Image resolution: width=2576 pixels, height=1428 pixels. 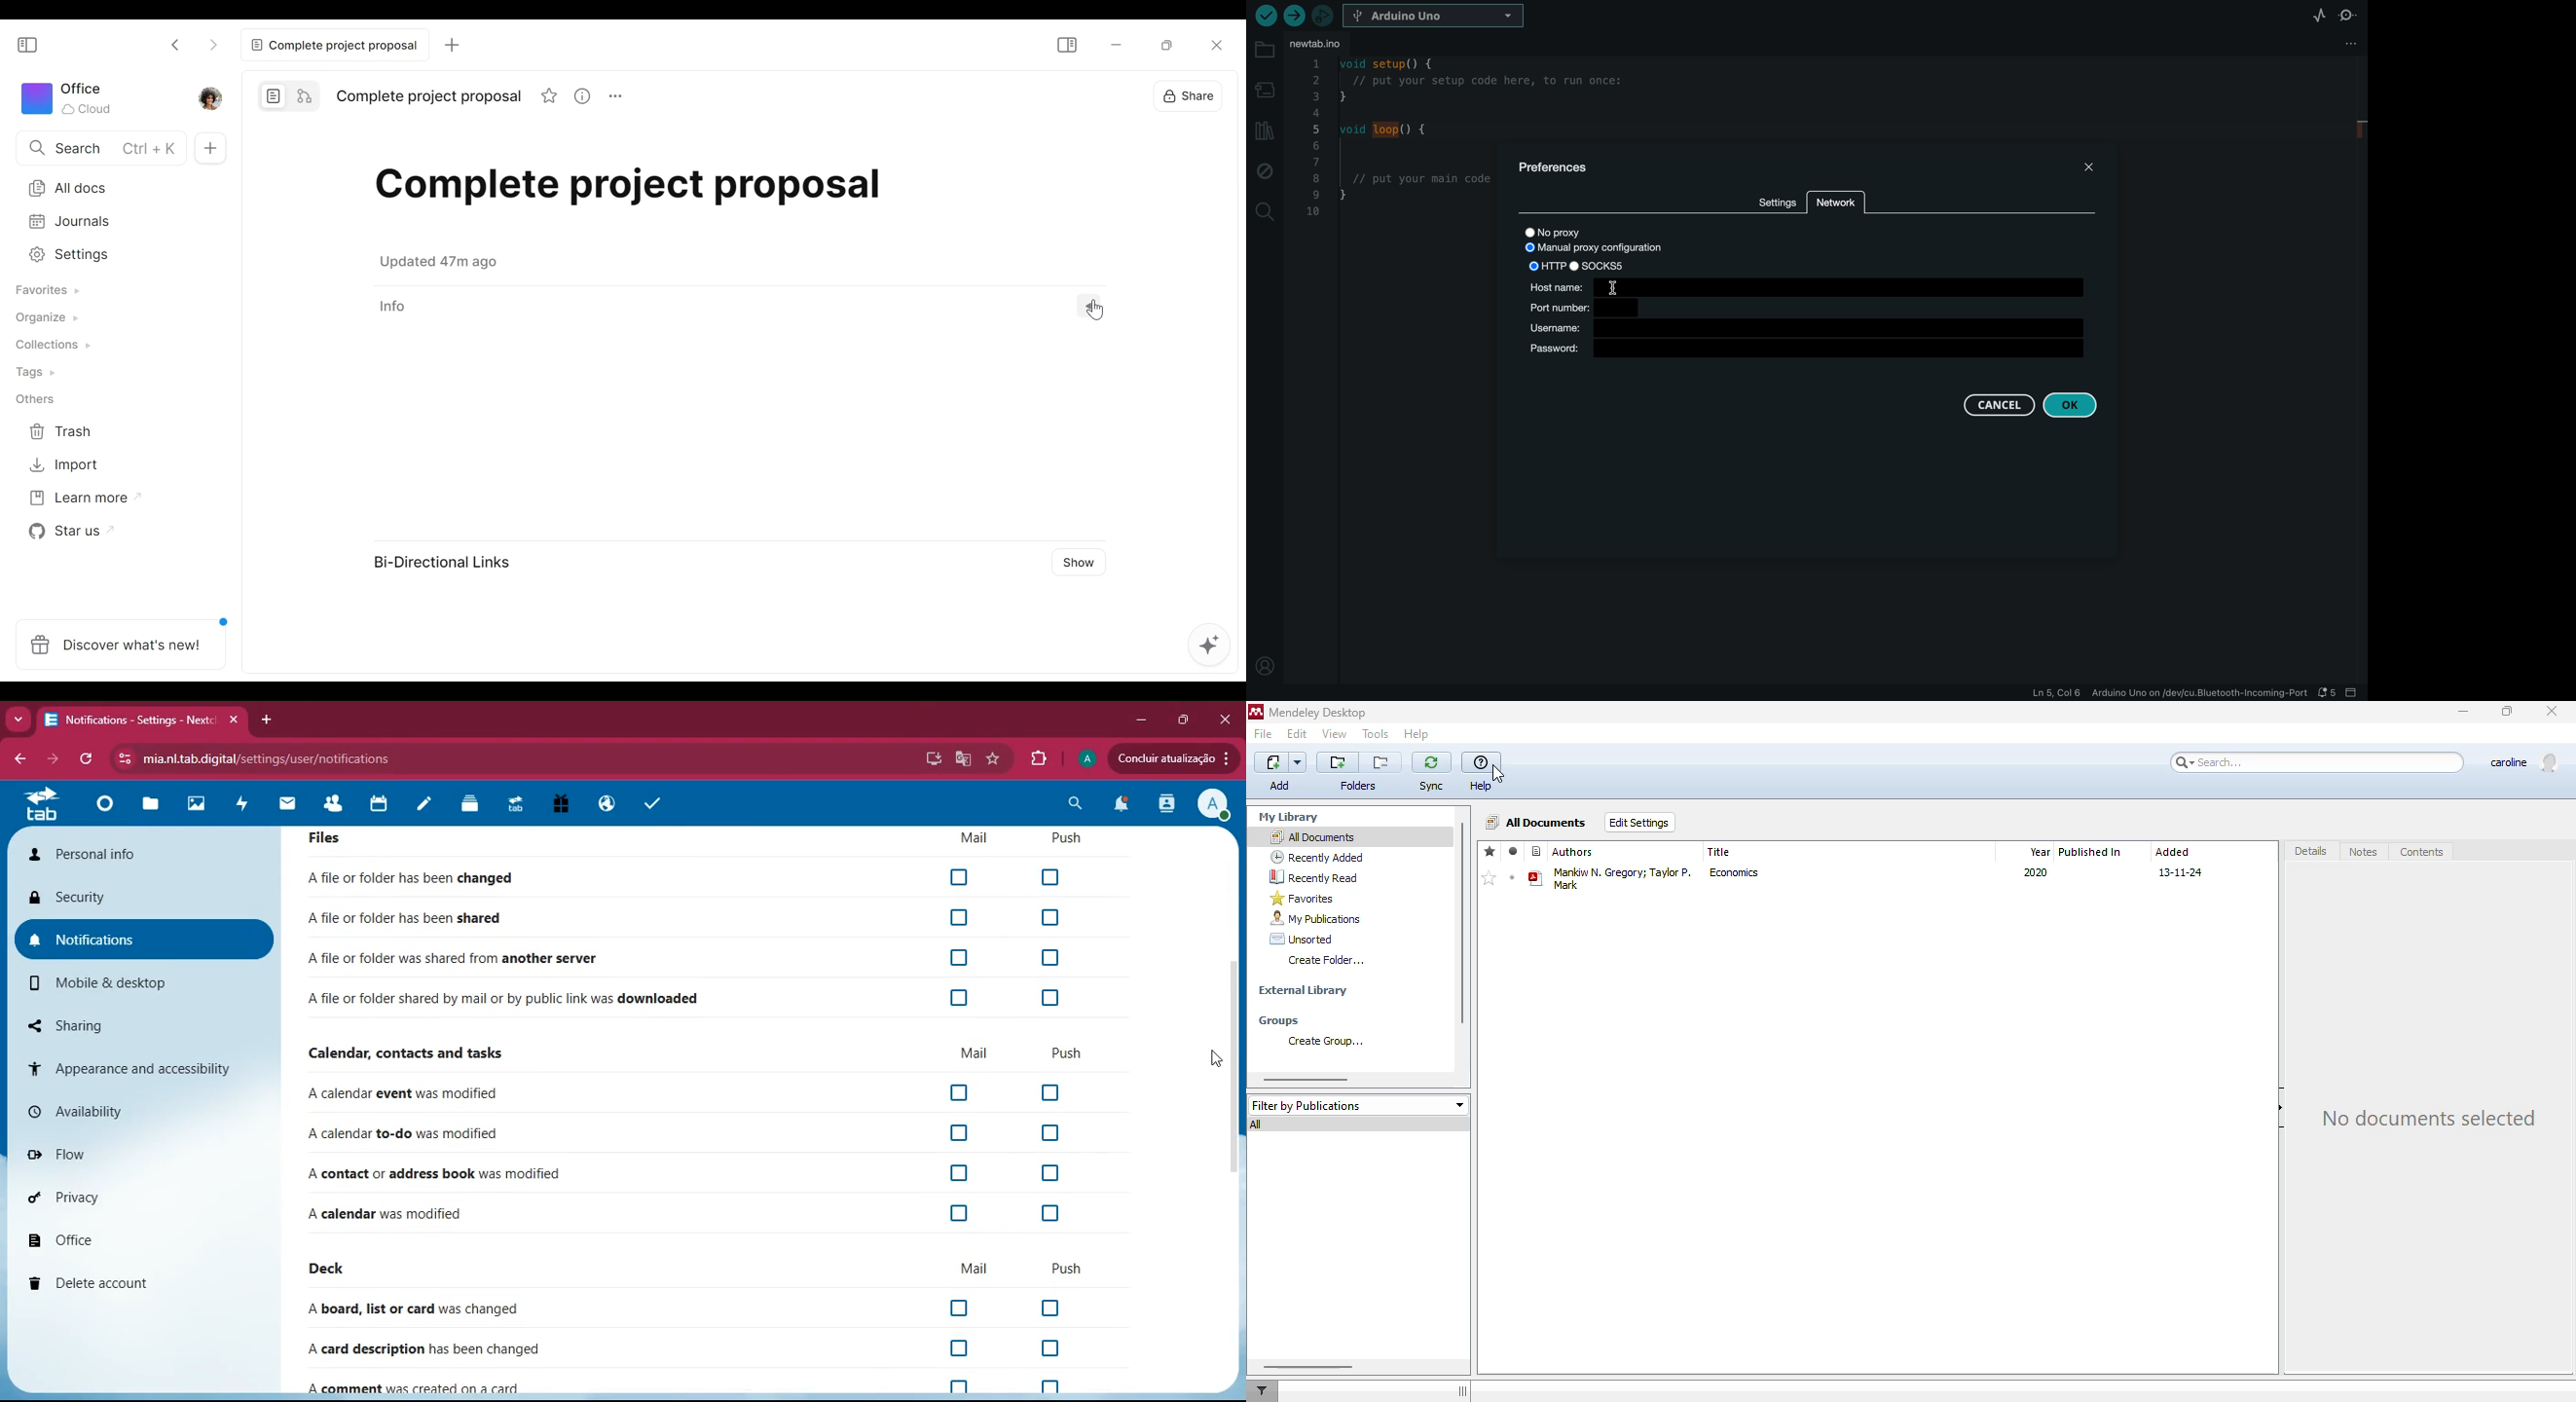 What do you see at coordinates (931, 760) in the screenshot?
I see `desktop` at bounding box center [931, 760].